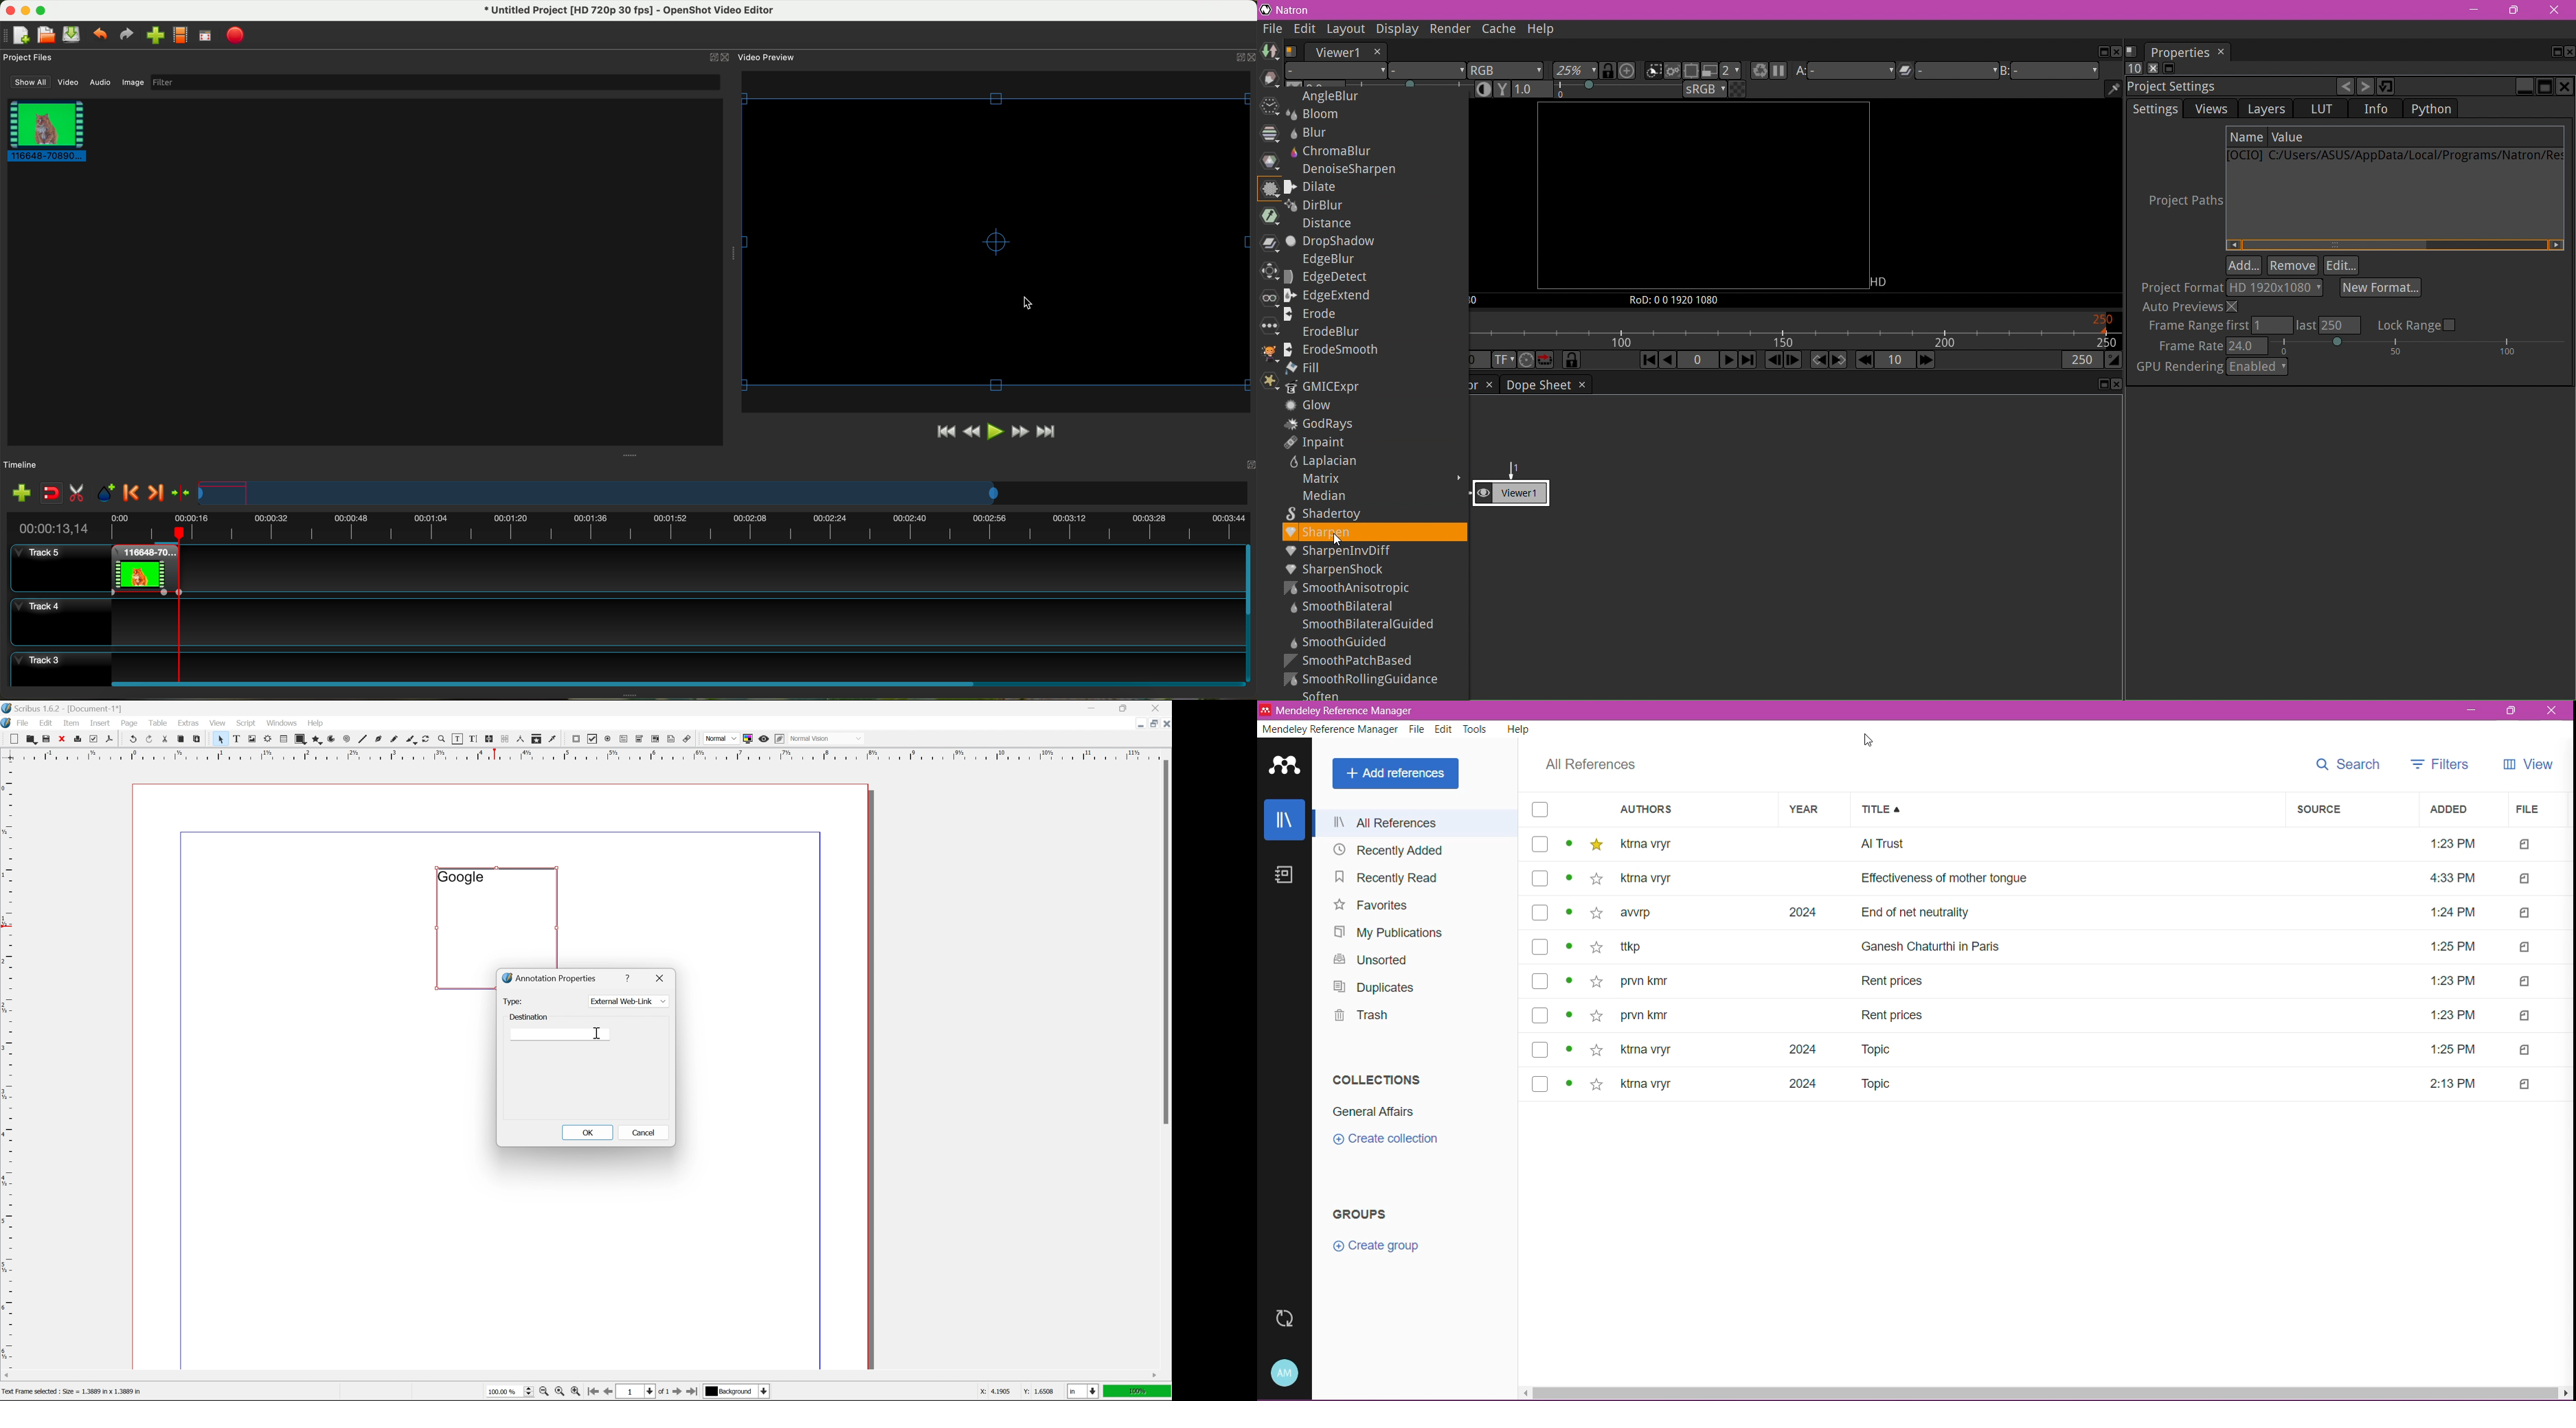  What do you see at coordinates (2347, 765) in the screenshot?
I see `Search` at bounding box center [2347, 765].